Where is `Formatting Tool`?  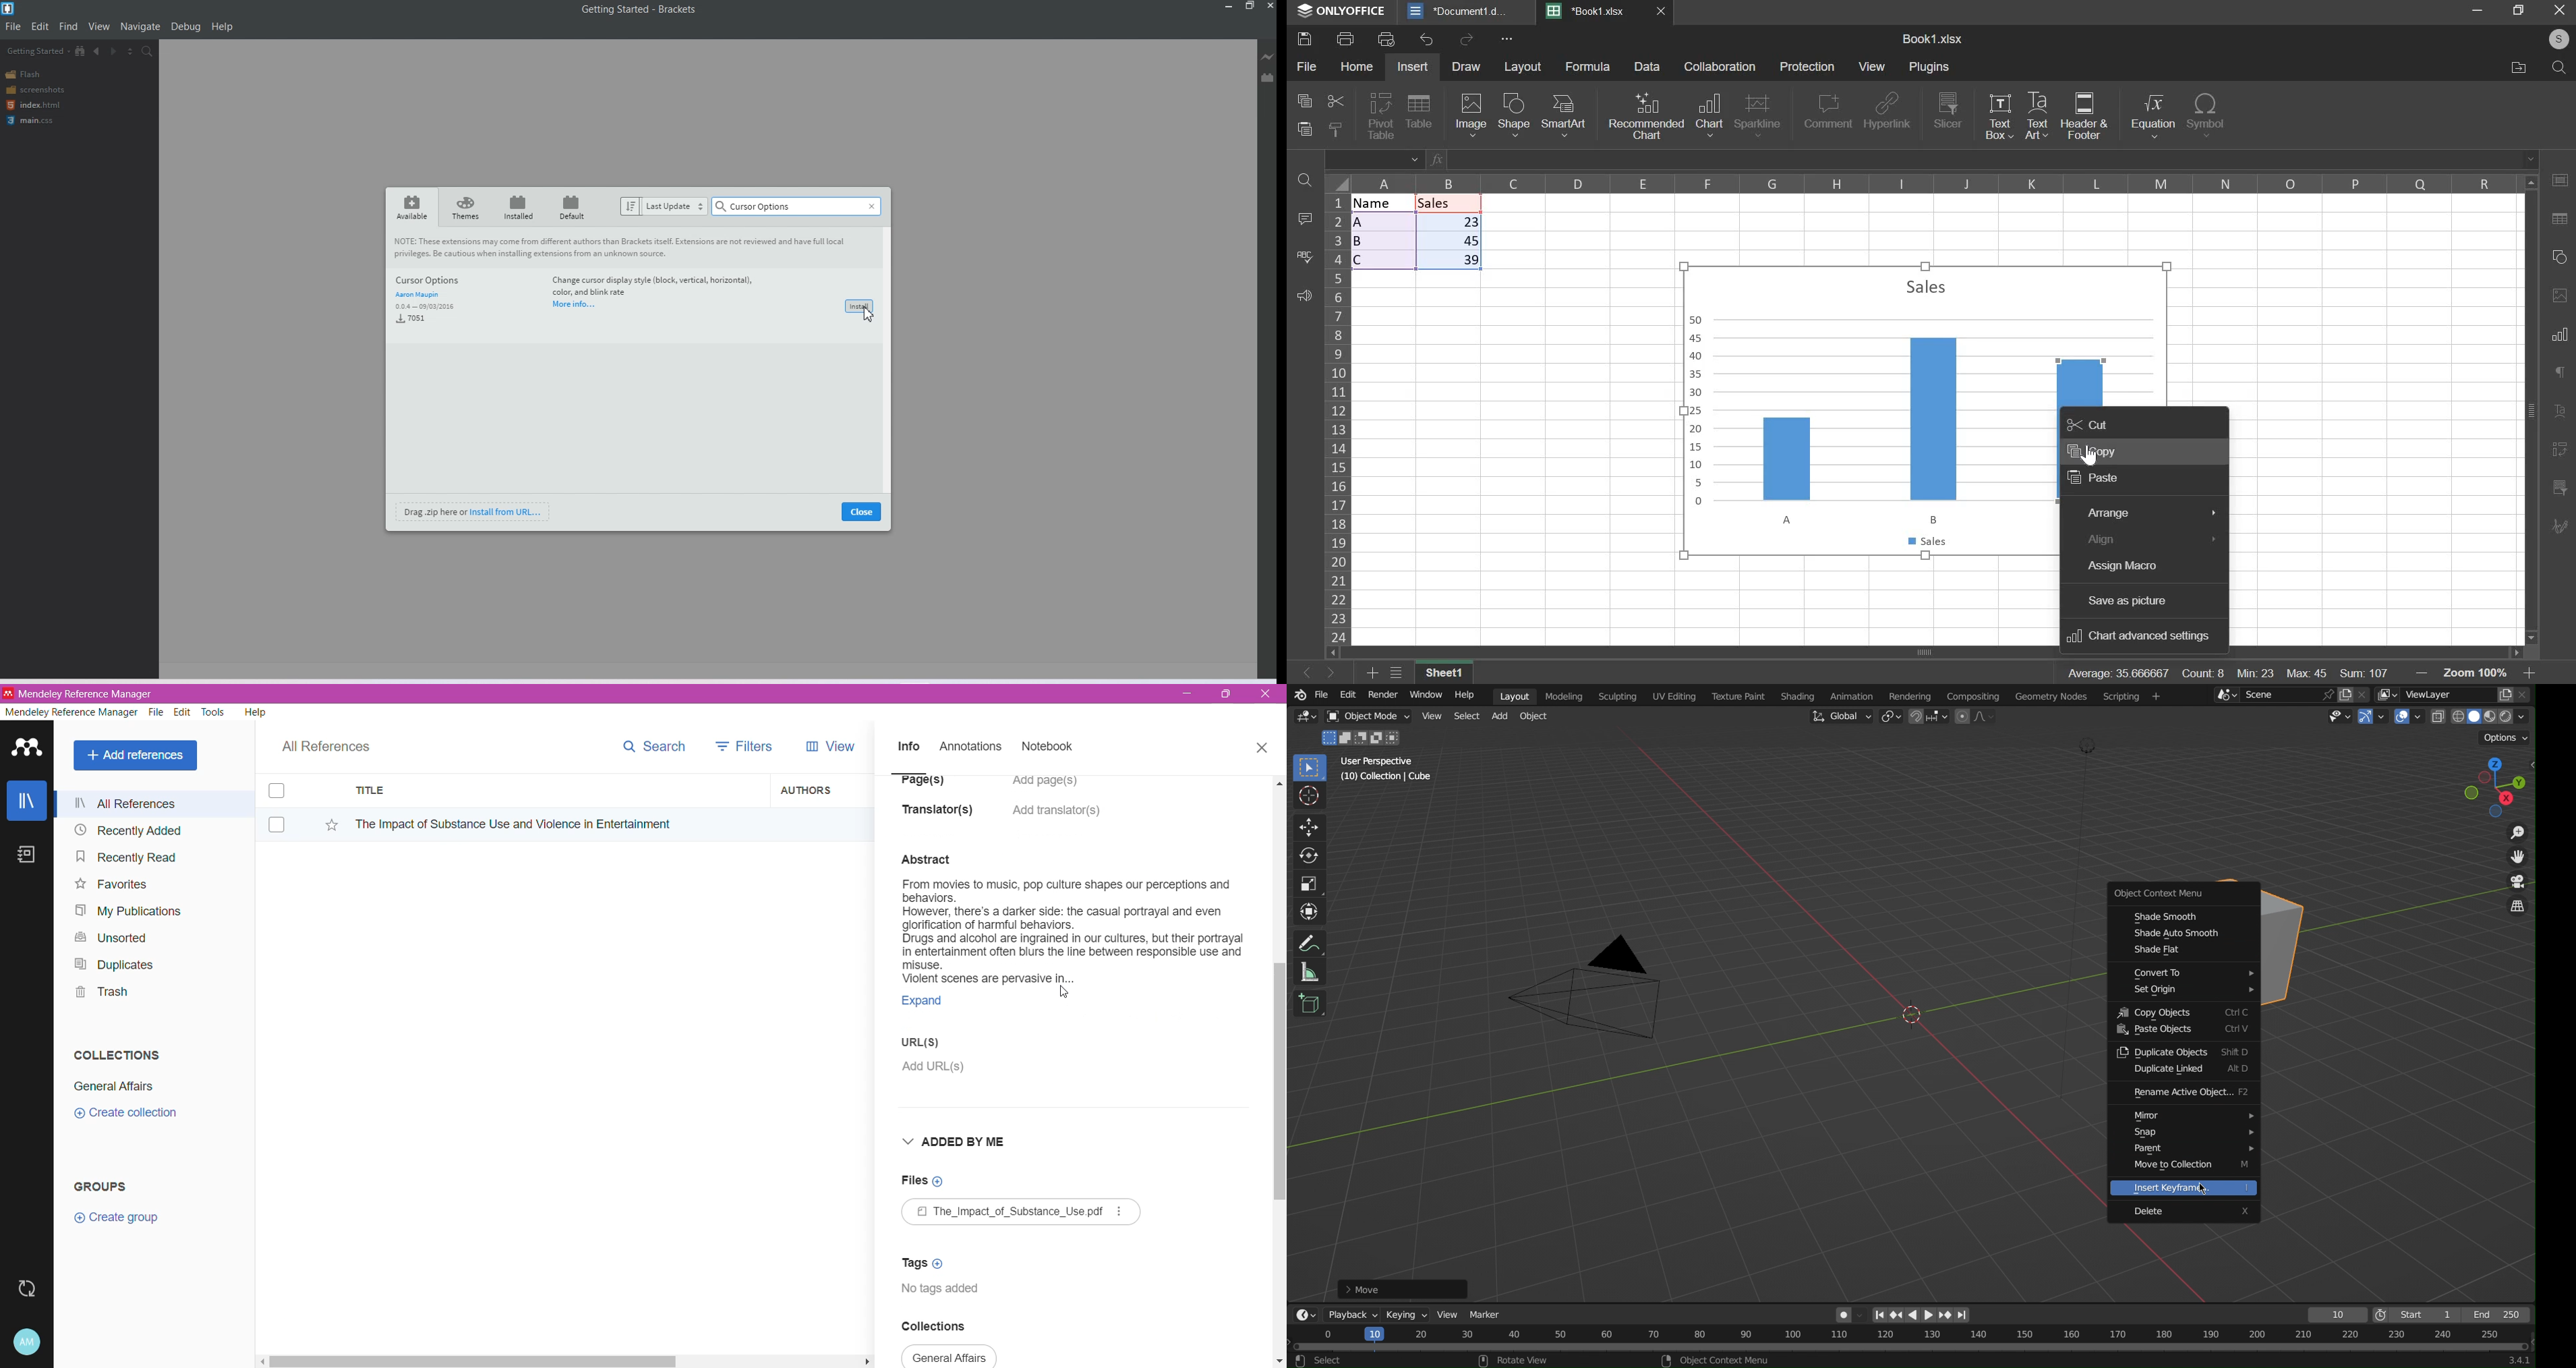
Formatting Tool is located at coordinates (2559, 410).